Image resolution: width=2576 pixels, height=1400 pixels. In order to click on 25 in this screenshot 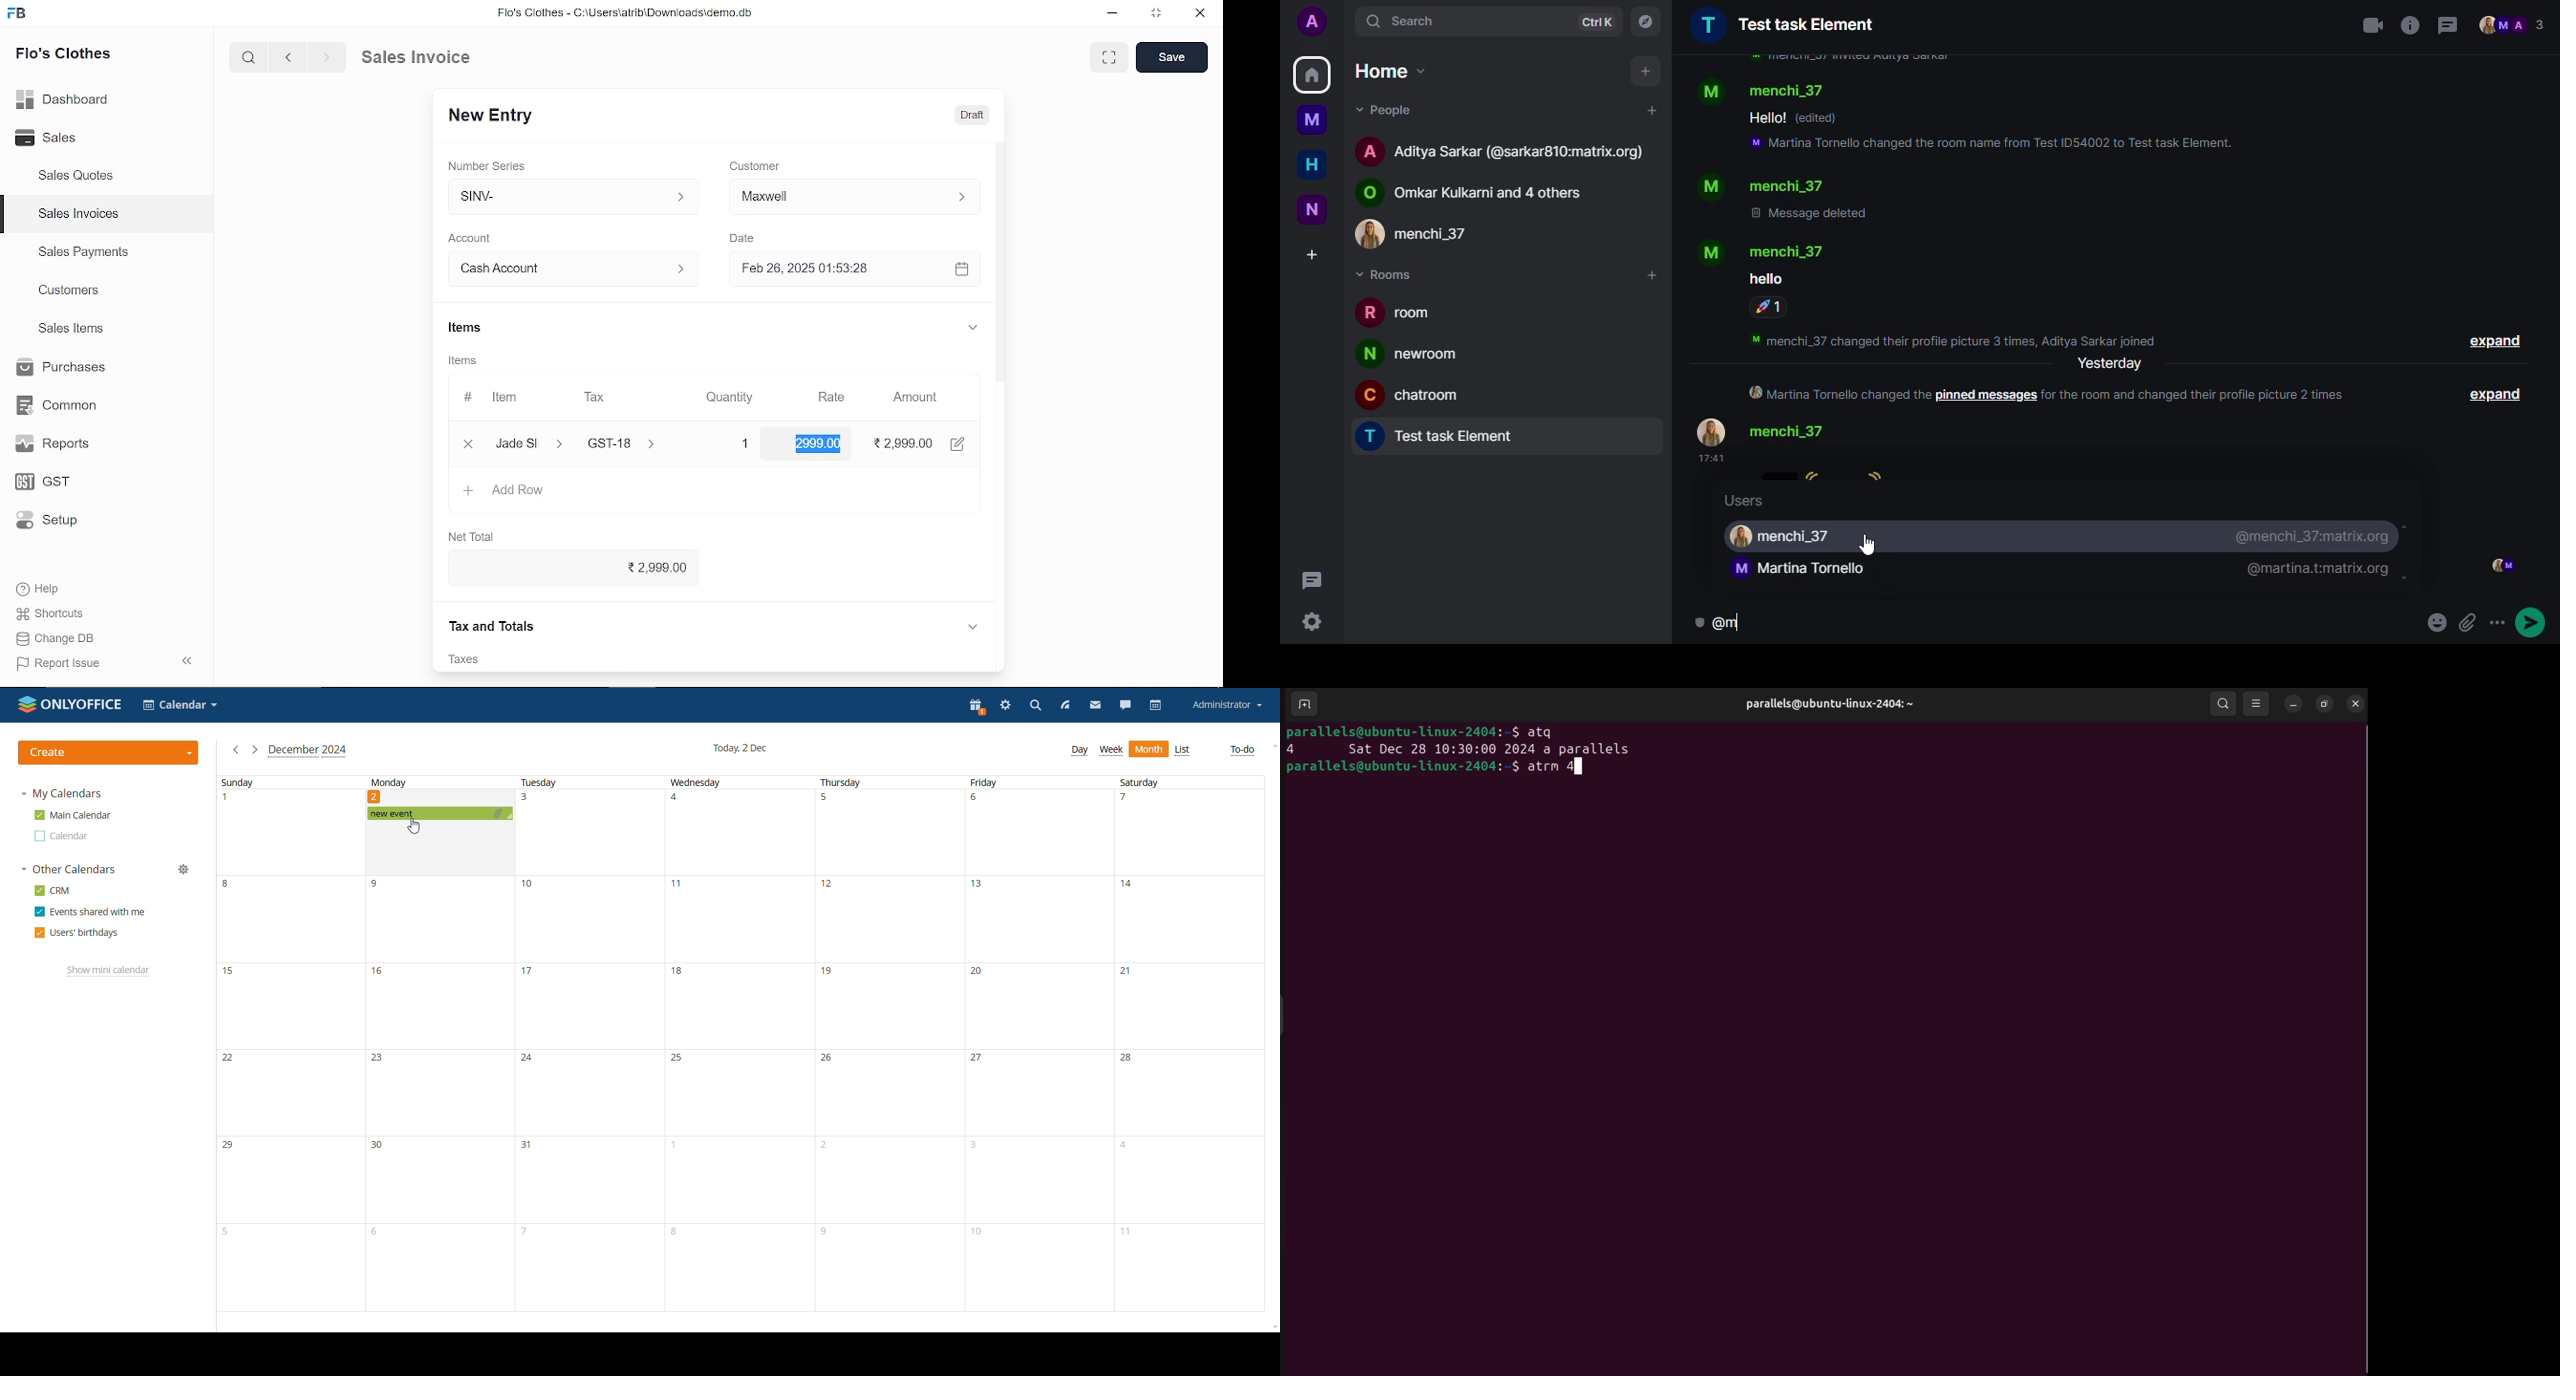, I will do `click(676, 1058)`.